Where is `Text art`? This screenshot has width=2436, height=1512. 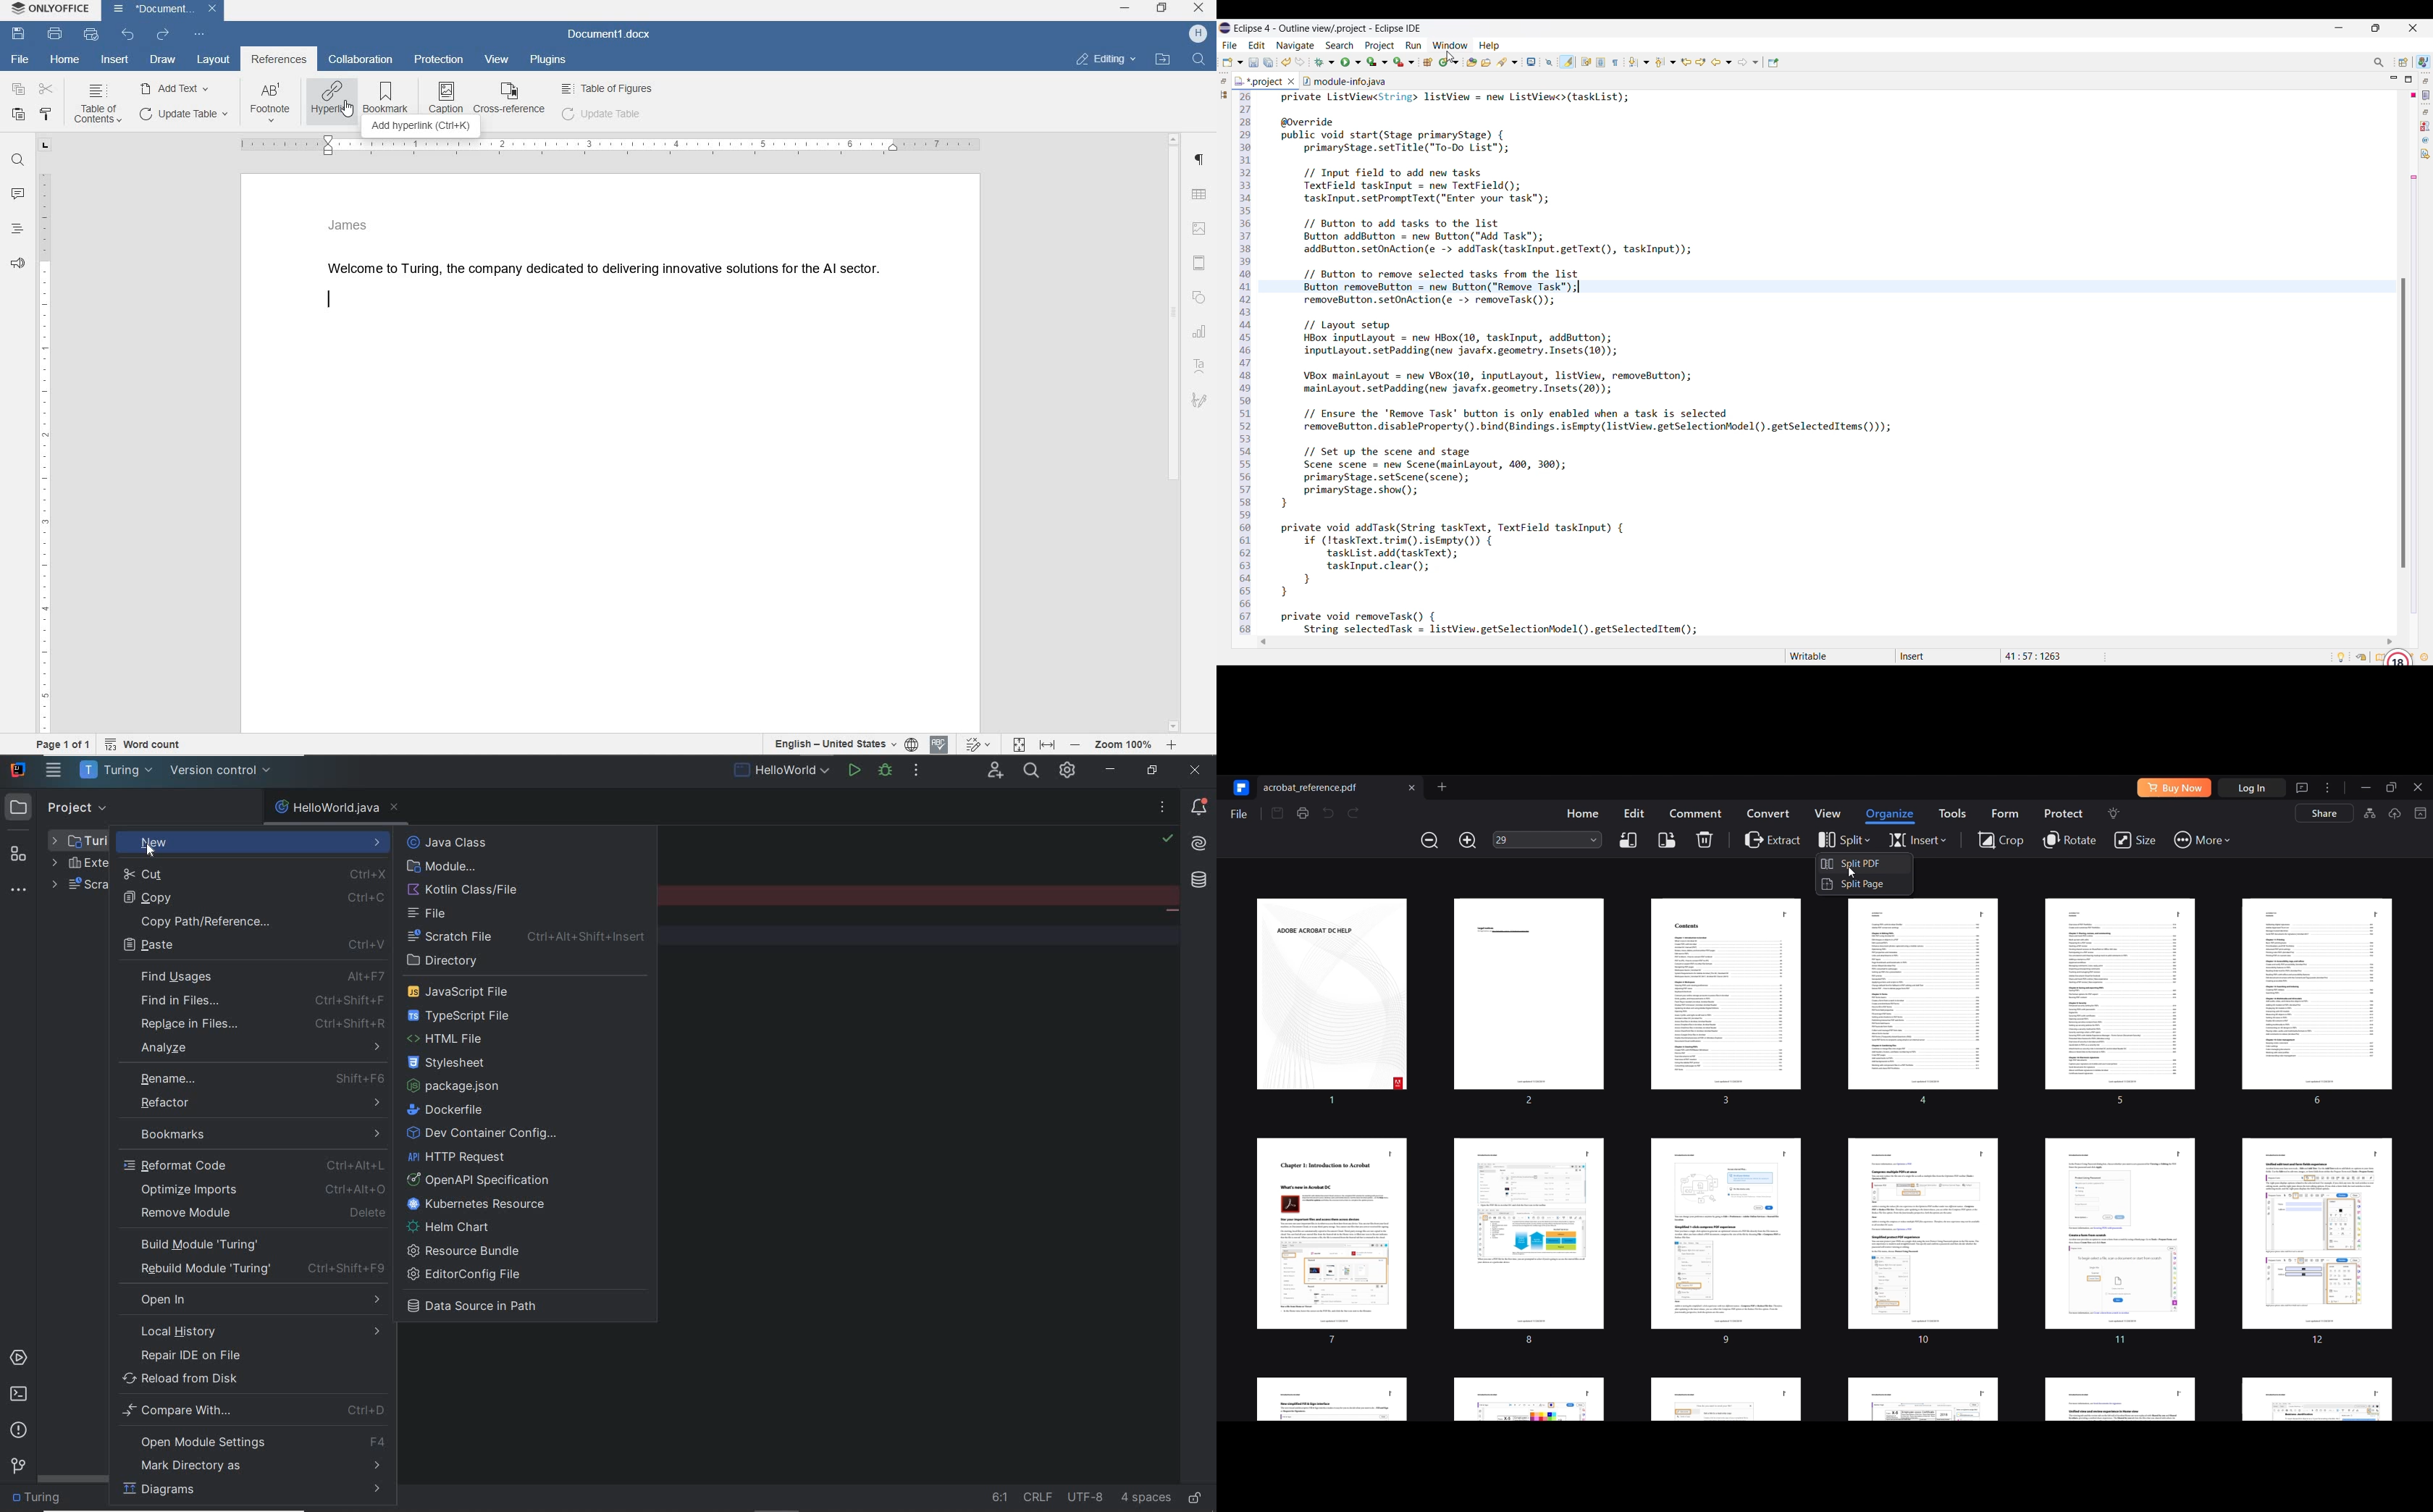
Text art is located at coordinates (1203, 365).